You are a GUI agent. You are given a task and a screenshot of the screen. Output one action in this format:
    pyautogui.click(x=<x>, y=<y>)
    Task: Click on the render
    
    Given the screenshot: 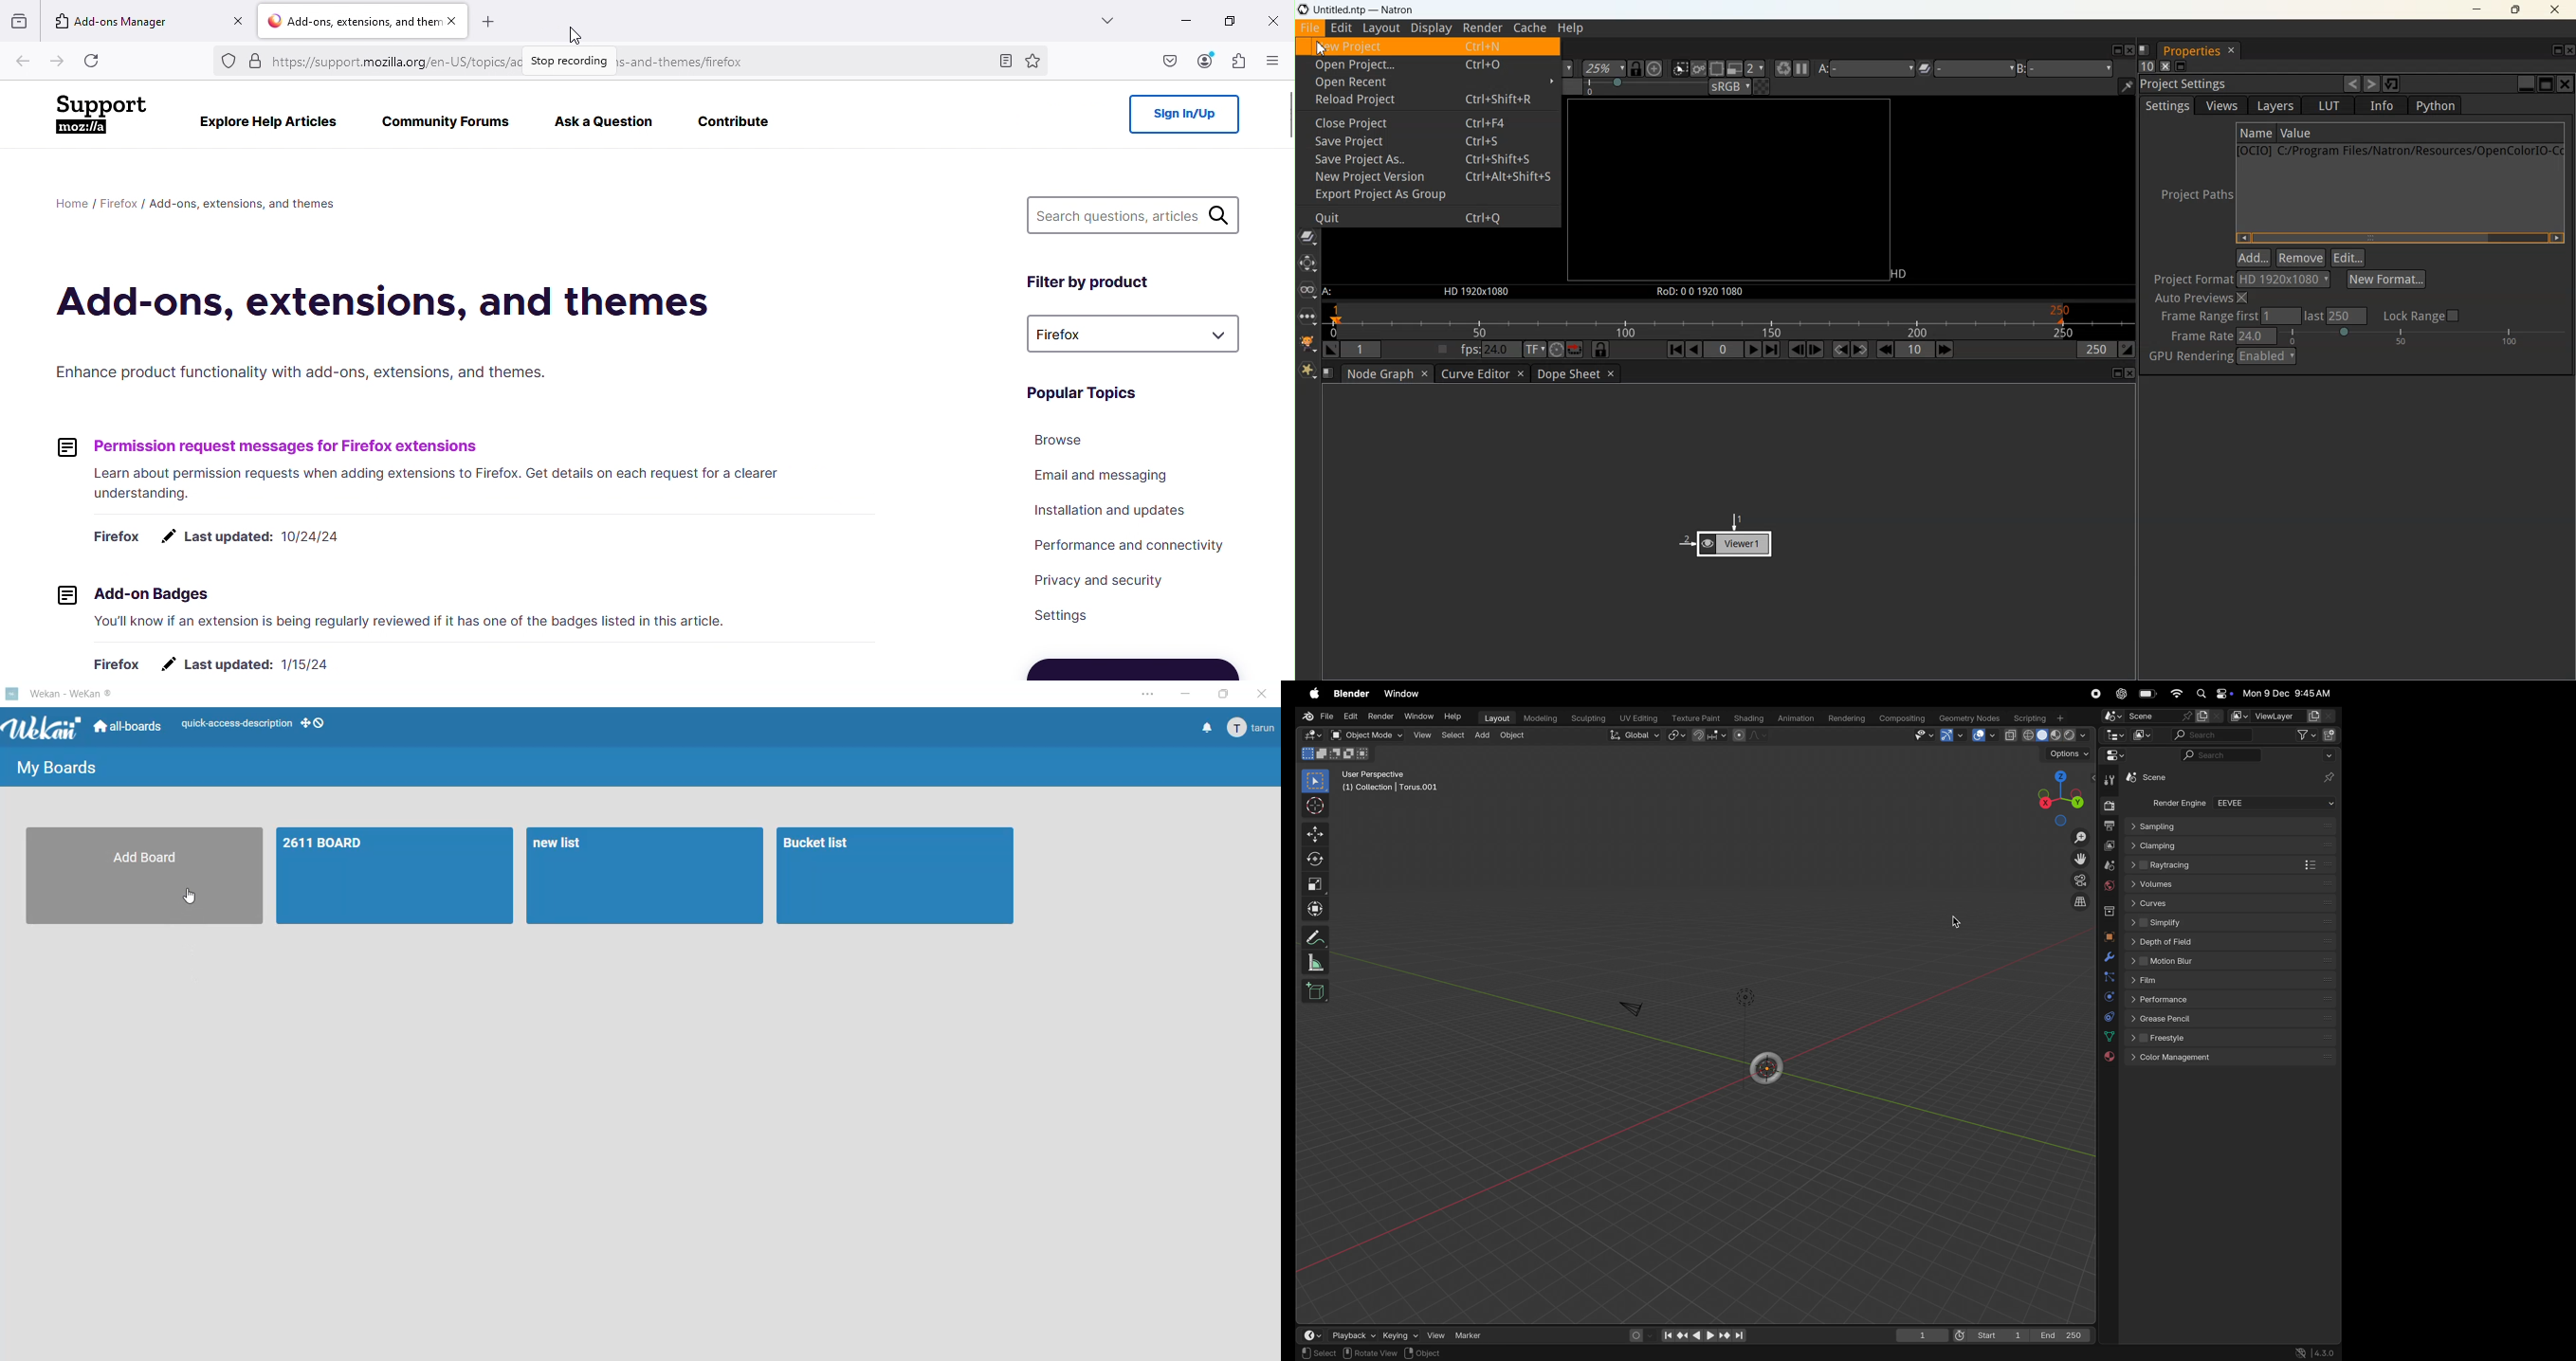 What is the action you would take?
    pyautogui.click(x=2106, y=804)
    